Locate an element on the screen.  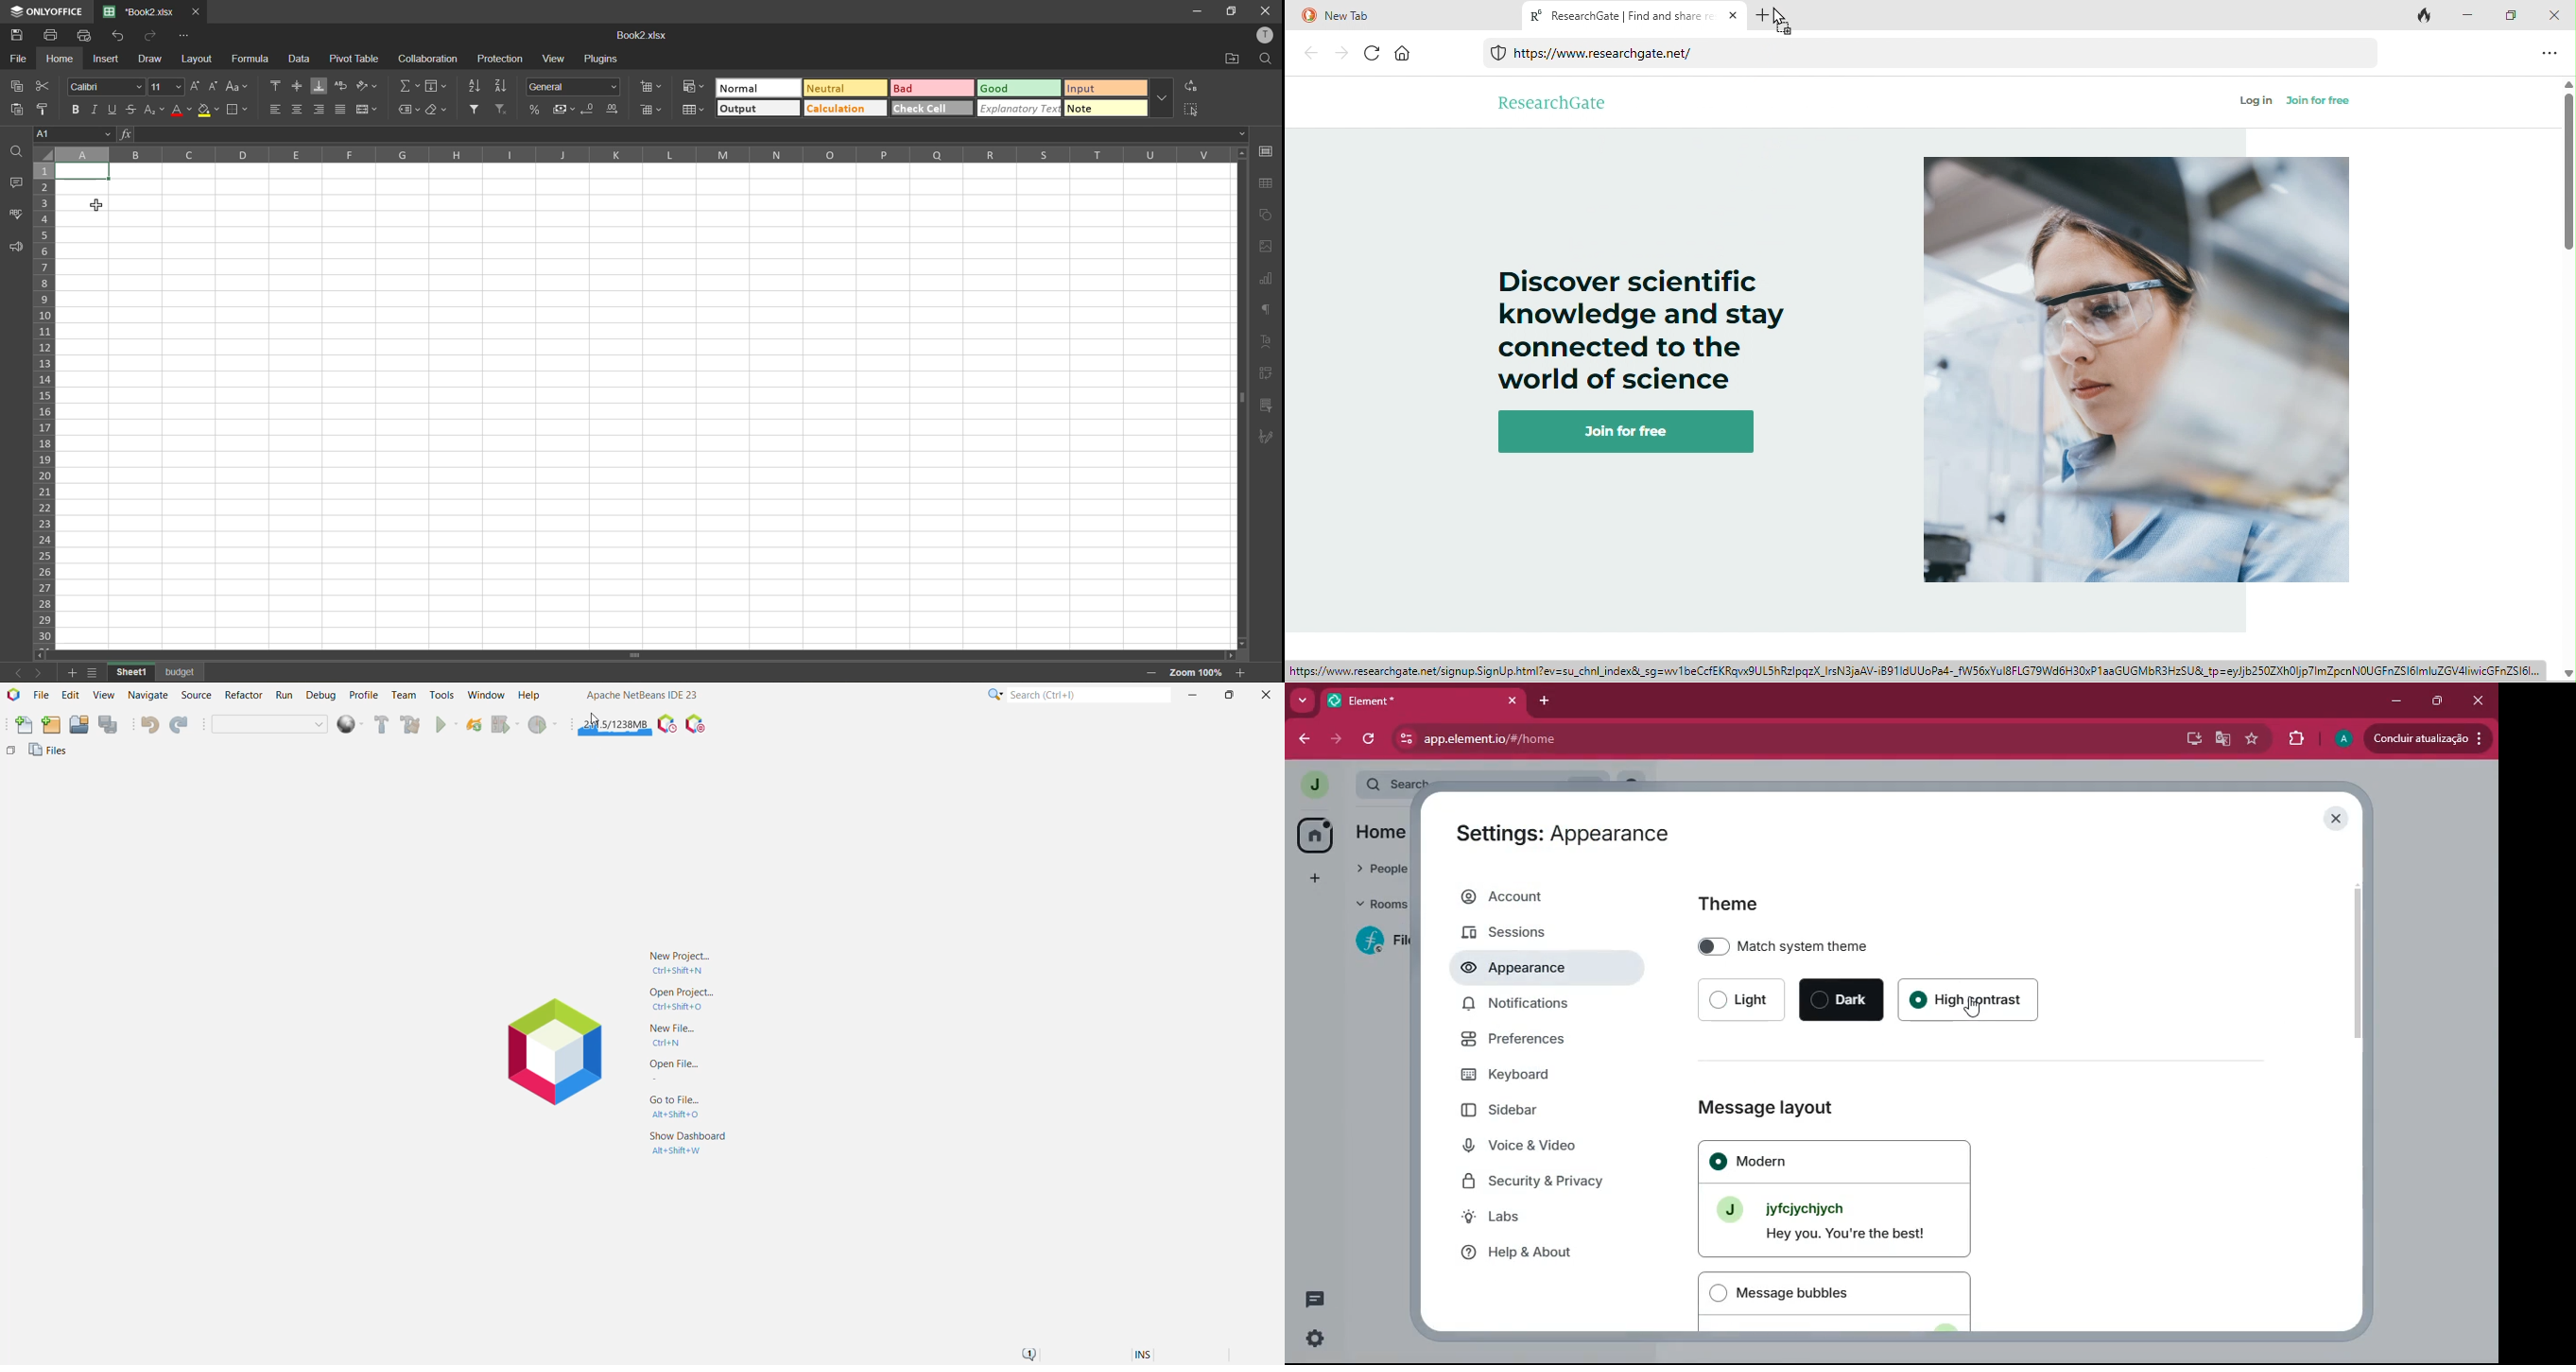
close tab is located at coordinates (196, 12).